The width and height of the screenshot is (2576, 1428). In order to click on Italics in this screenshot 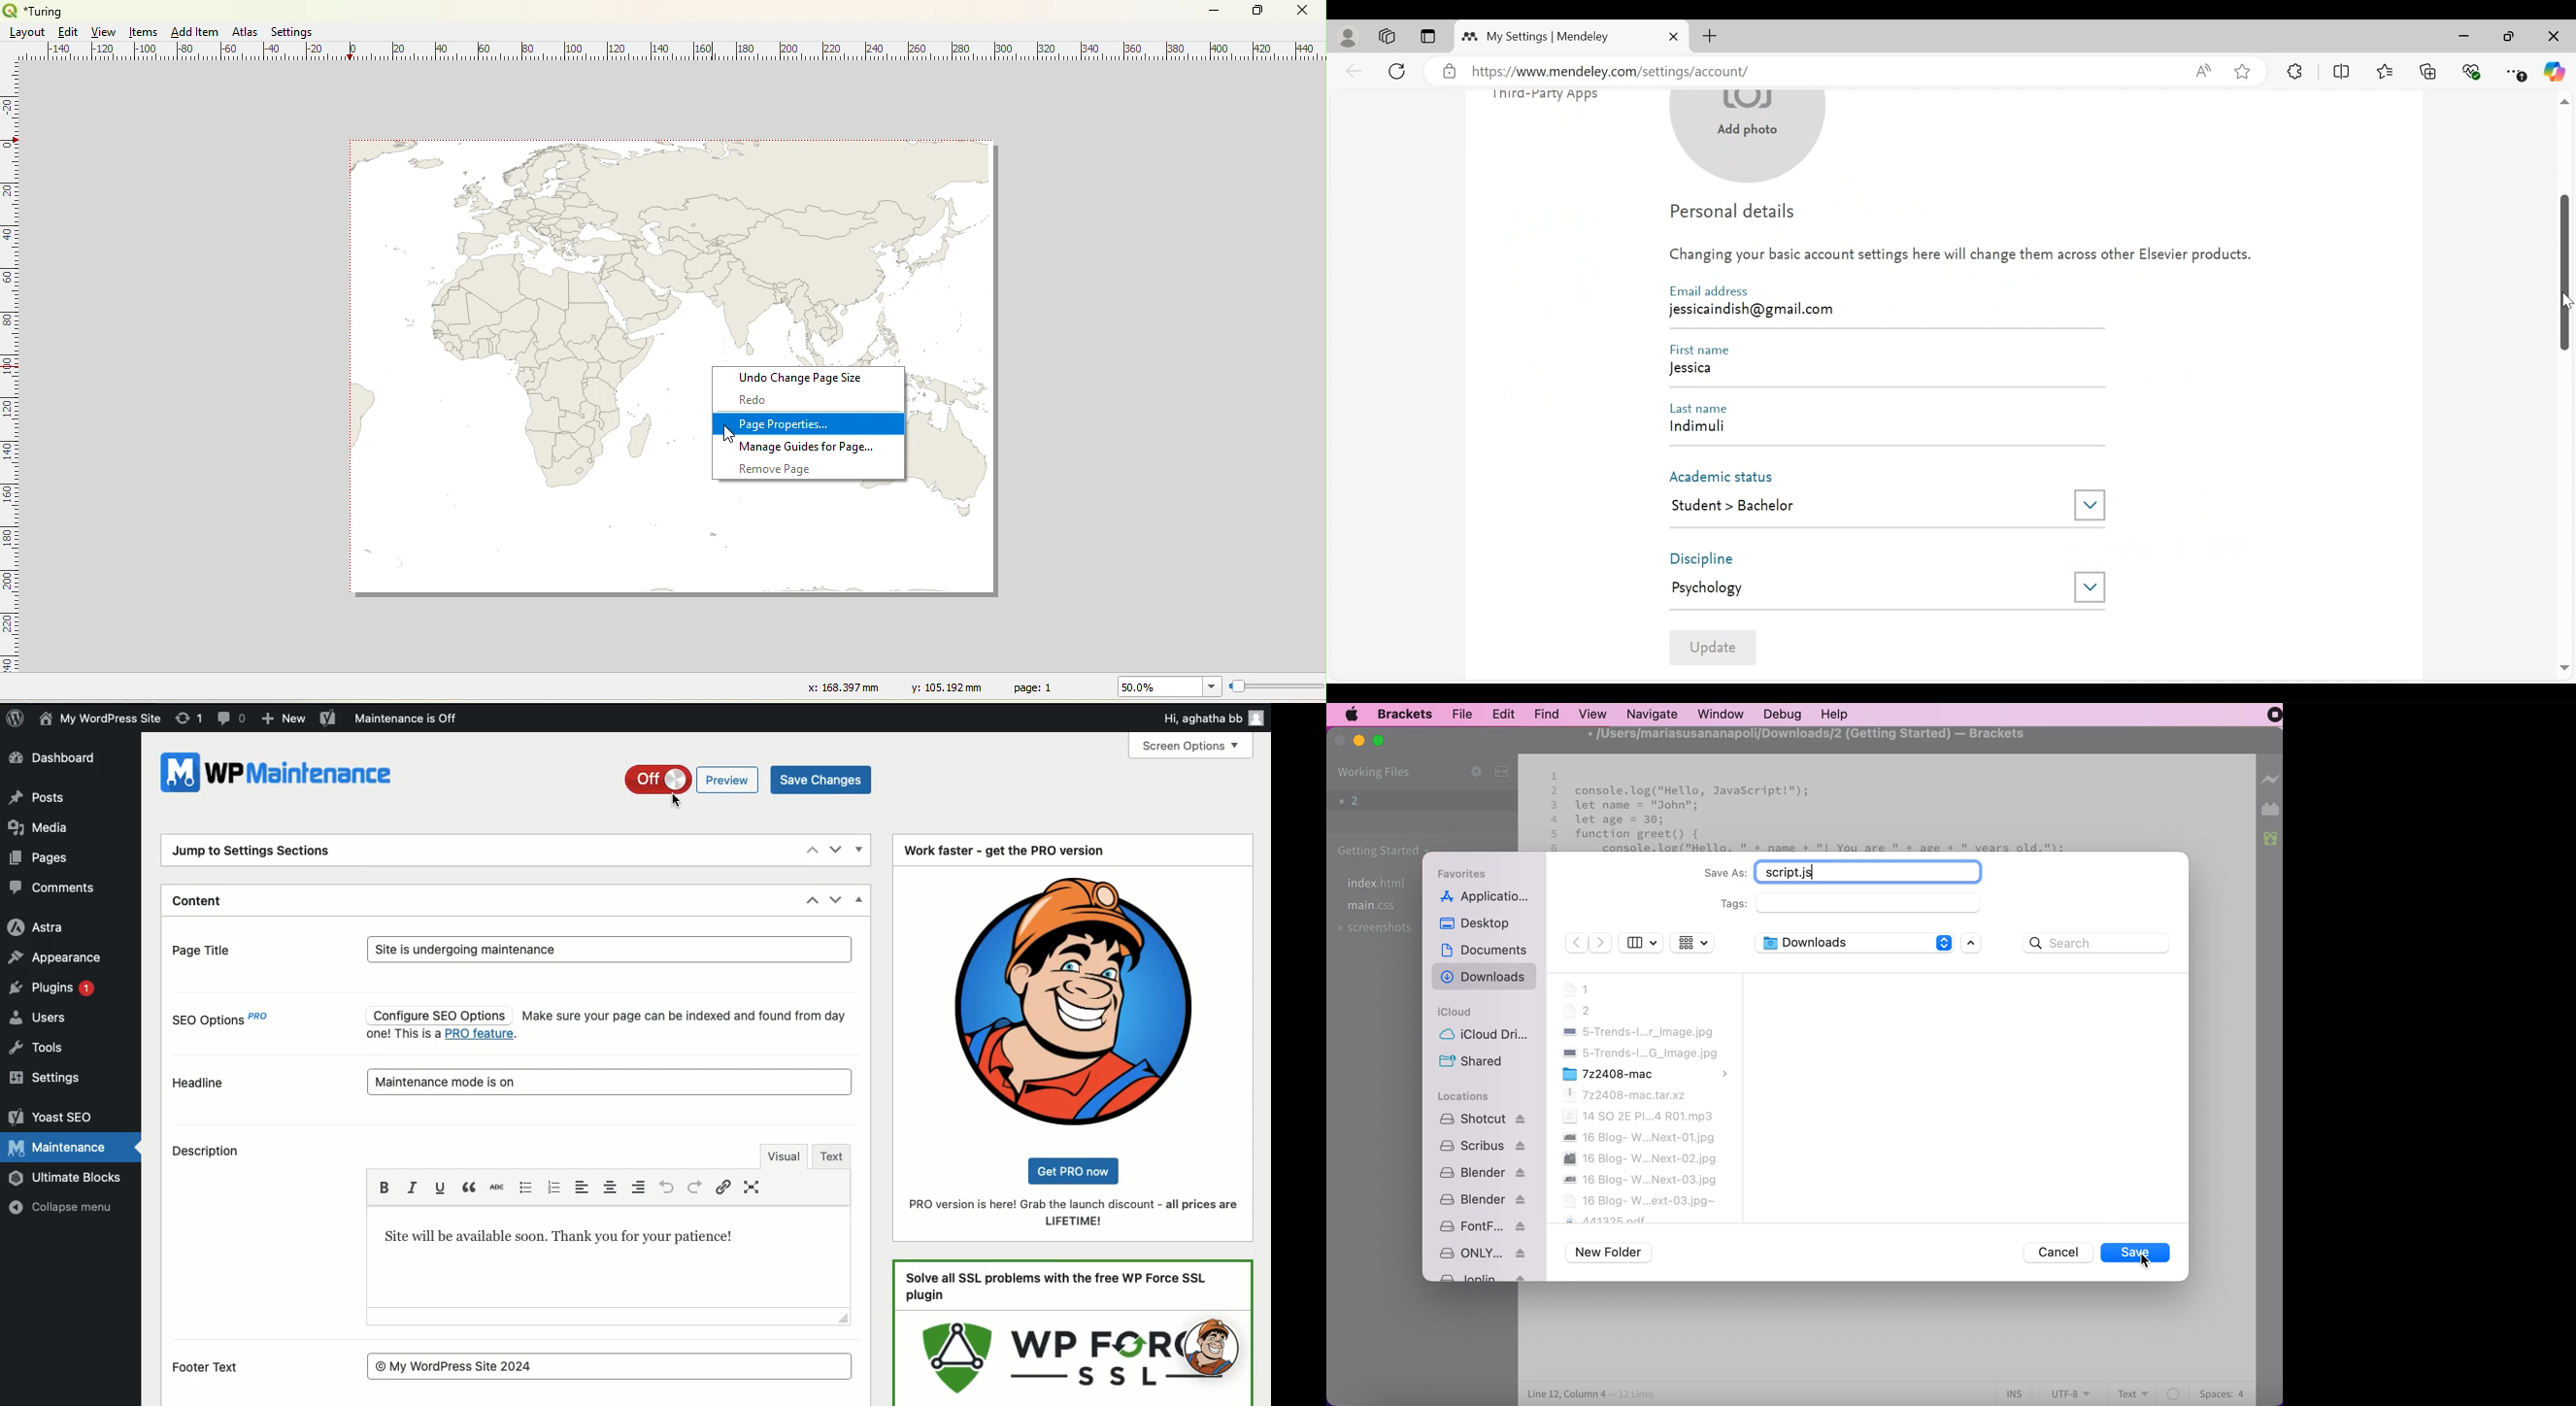, I will do `click(412, 1186)`.